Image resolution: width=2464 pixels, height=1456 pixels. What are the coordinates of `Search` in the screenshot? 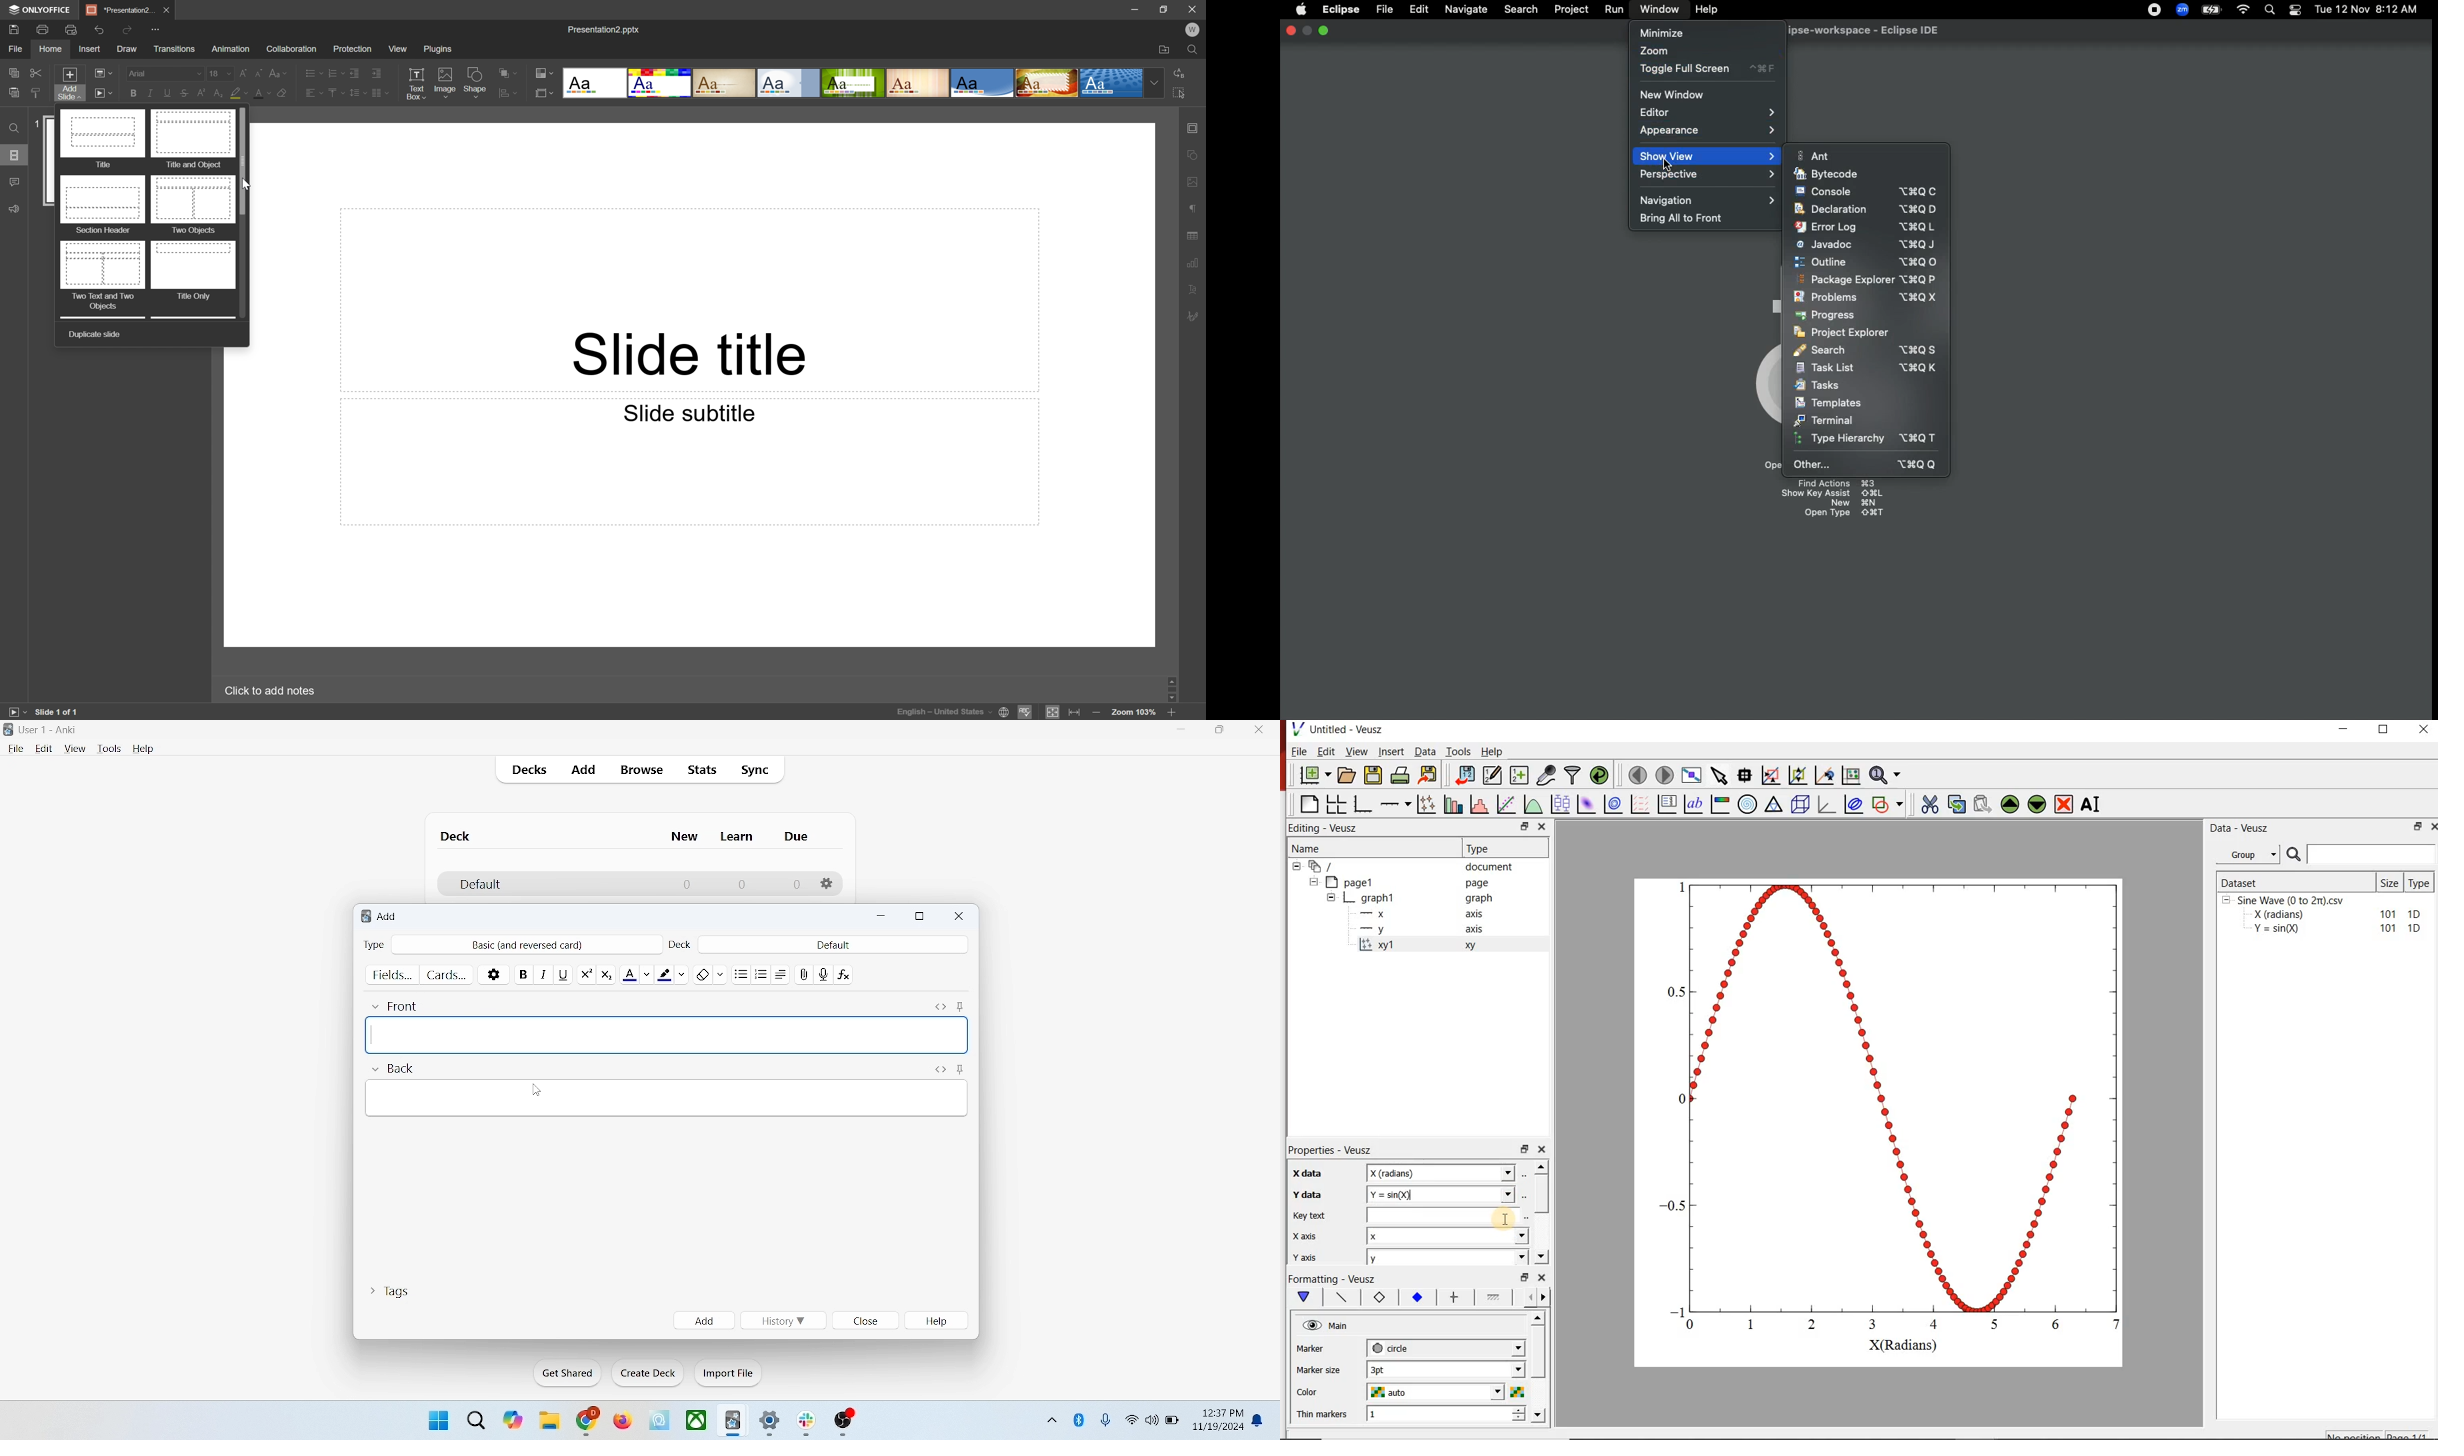 It's located at (1520, 8).